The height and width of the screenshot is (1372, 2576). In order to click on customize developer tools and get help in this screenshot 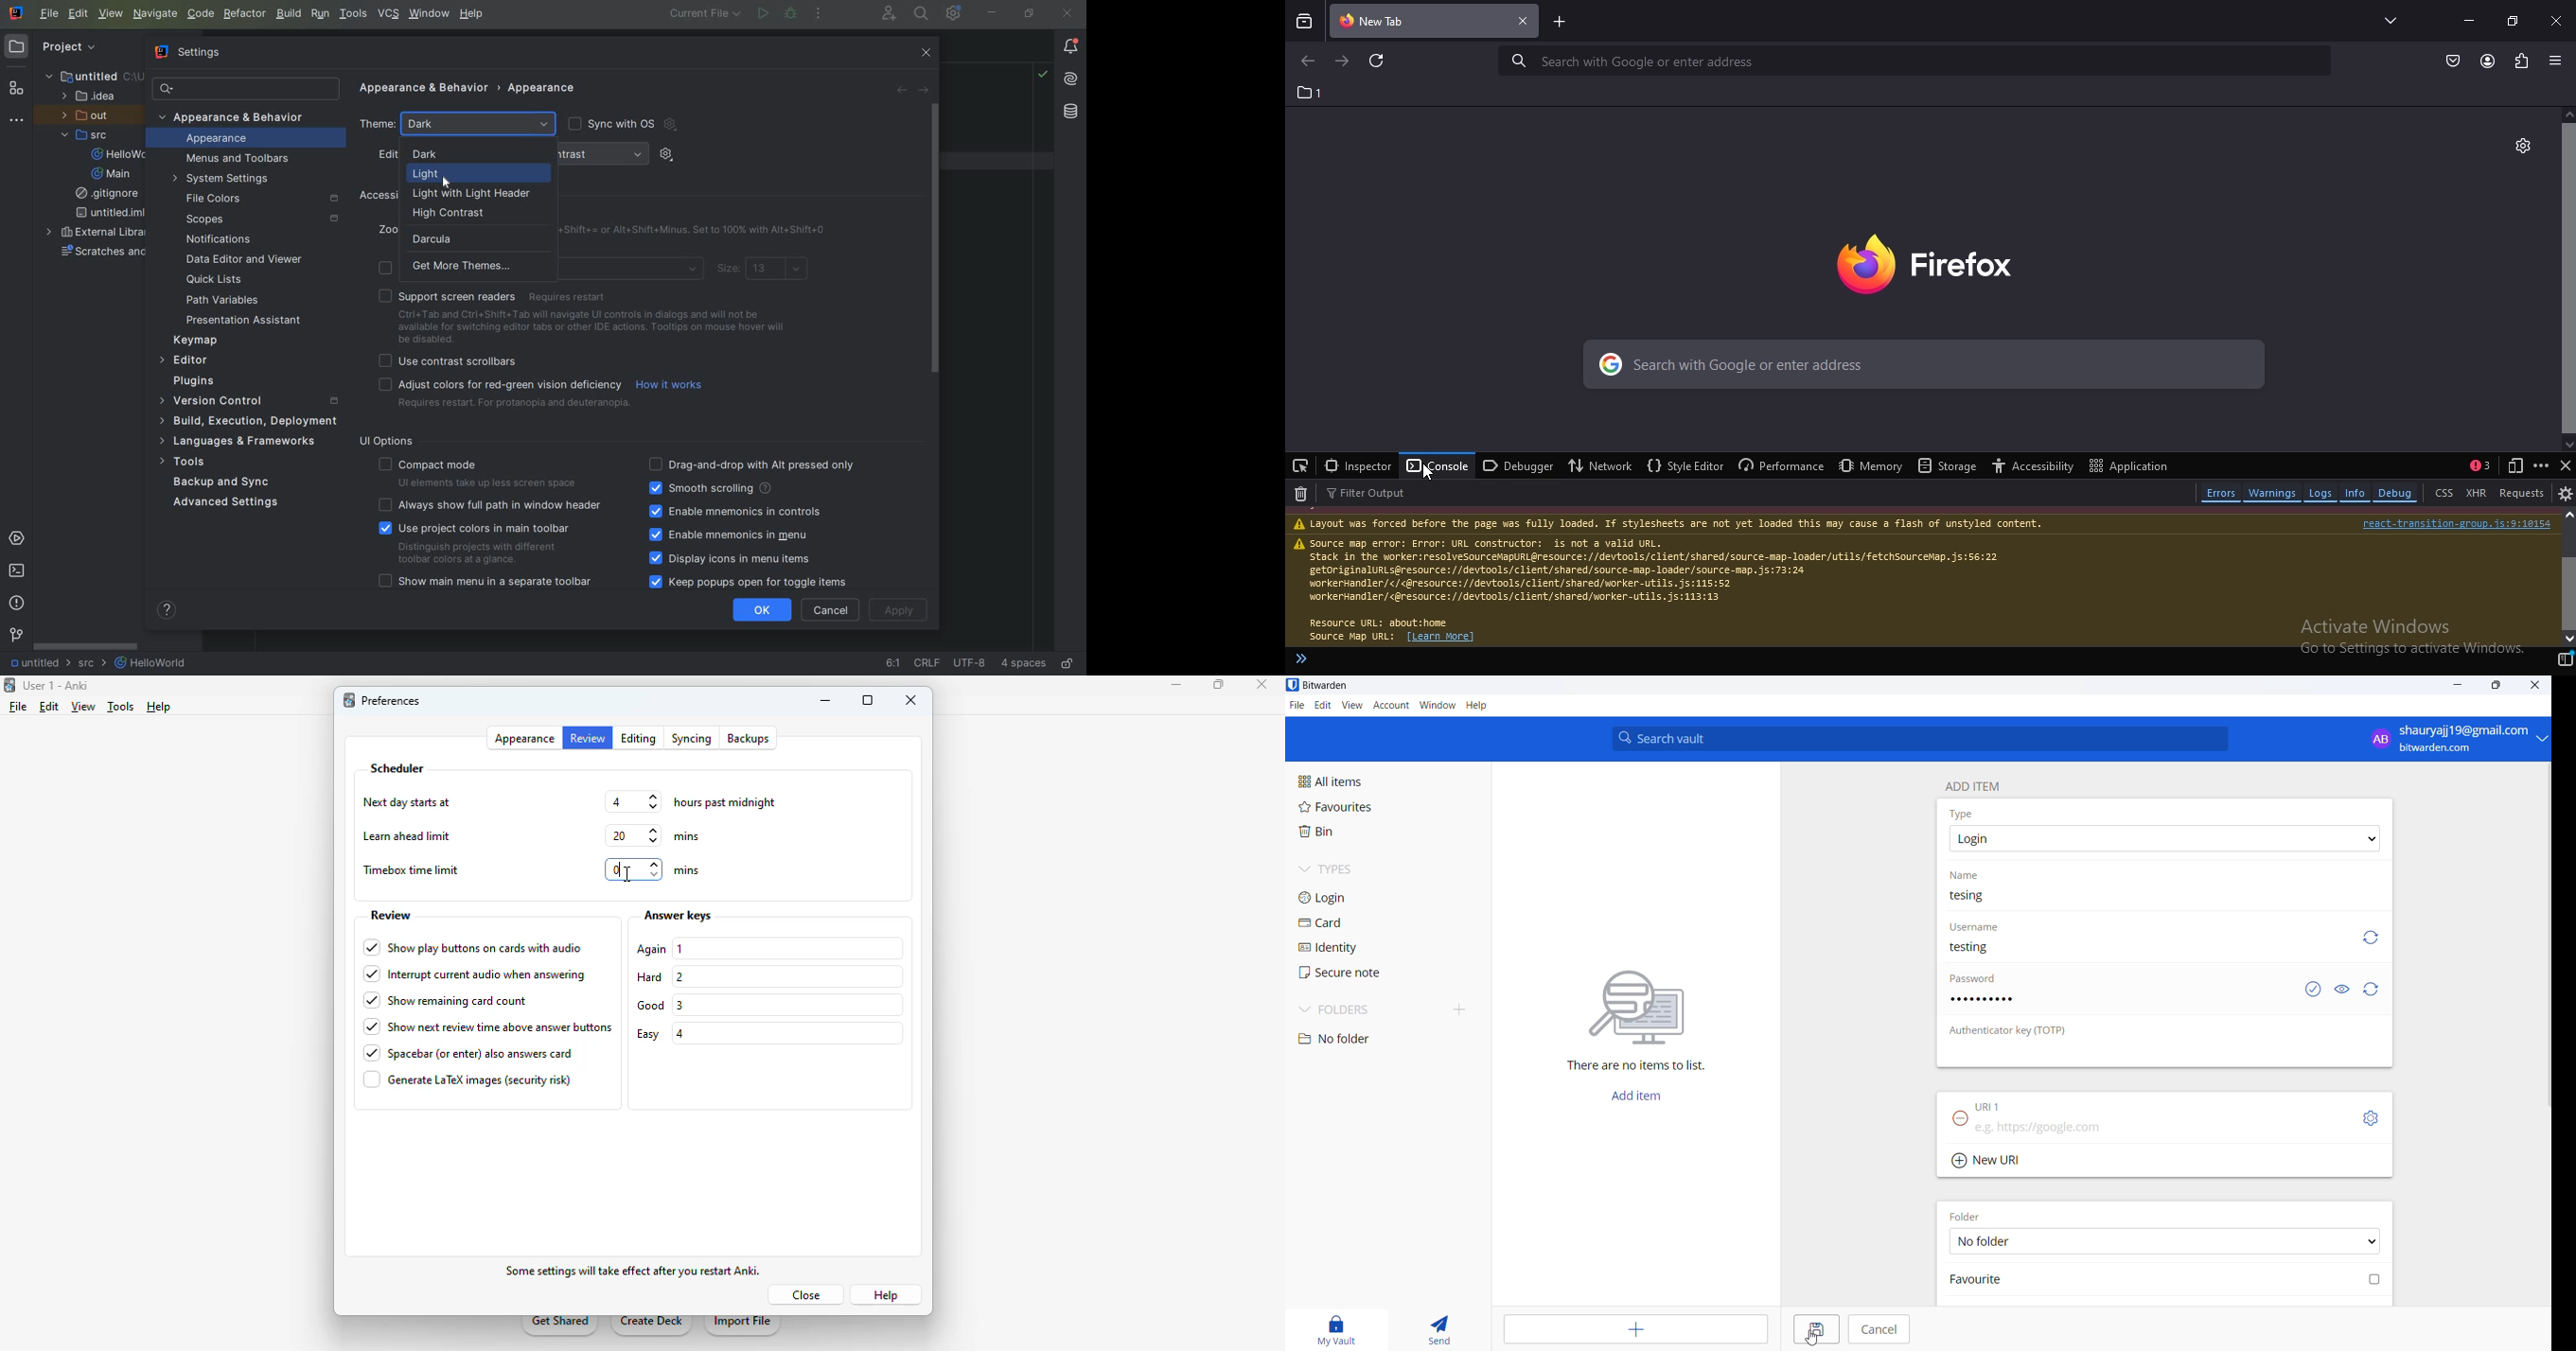, I will do `click(2542, 465)`.